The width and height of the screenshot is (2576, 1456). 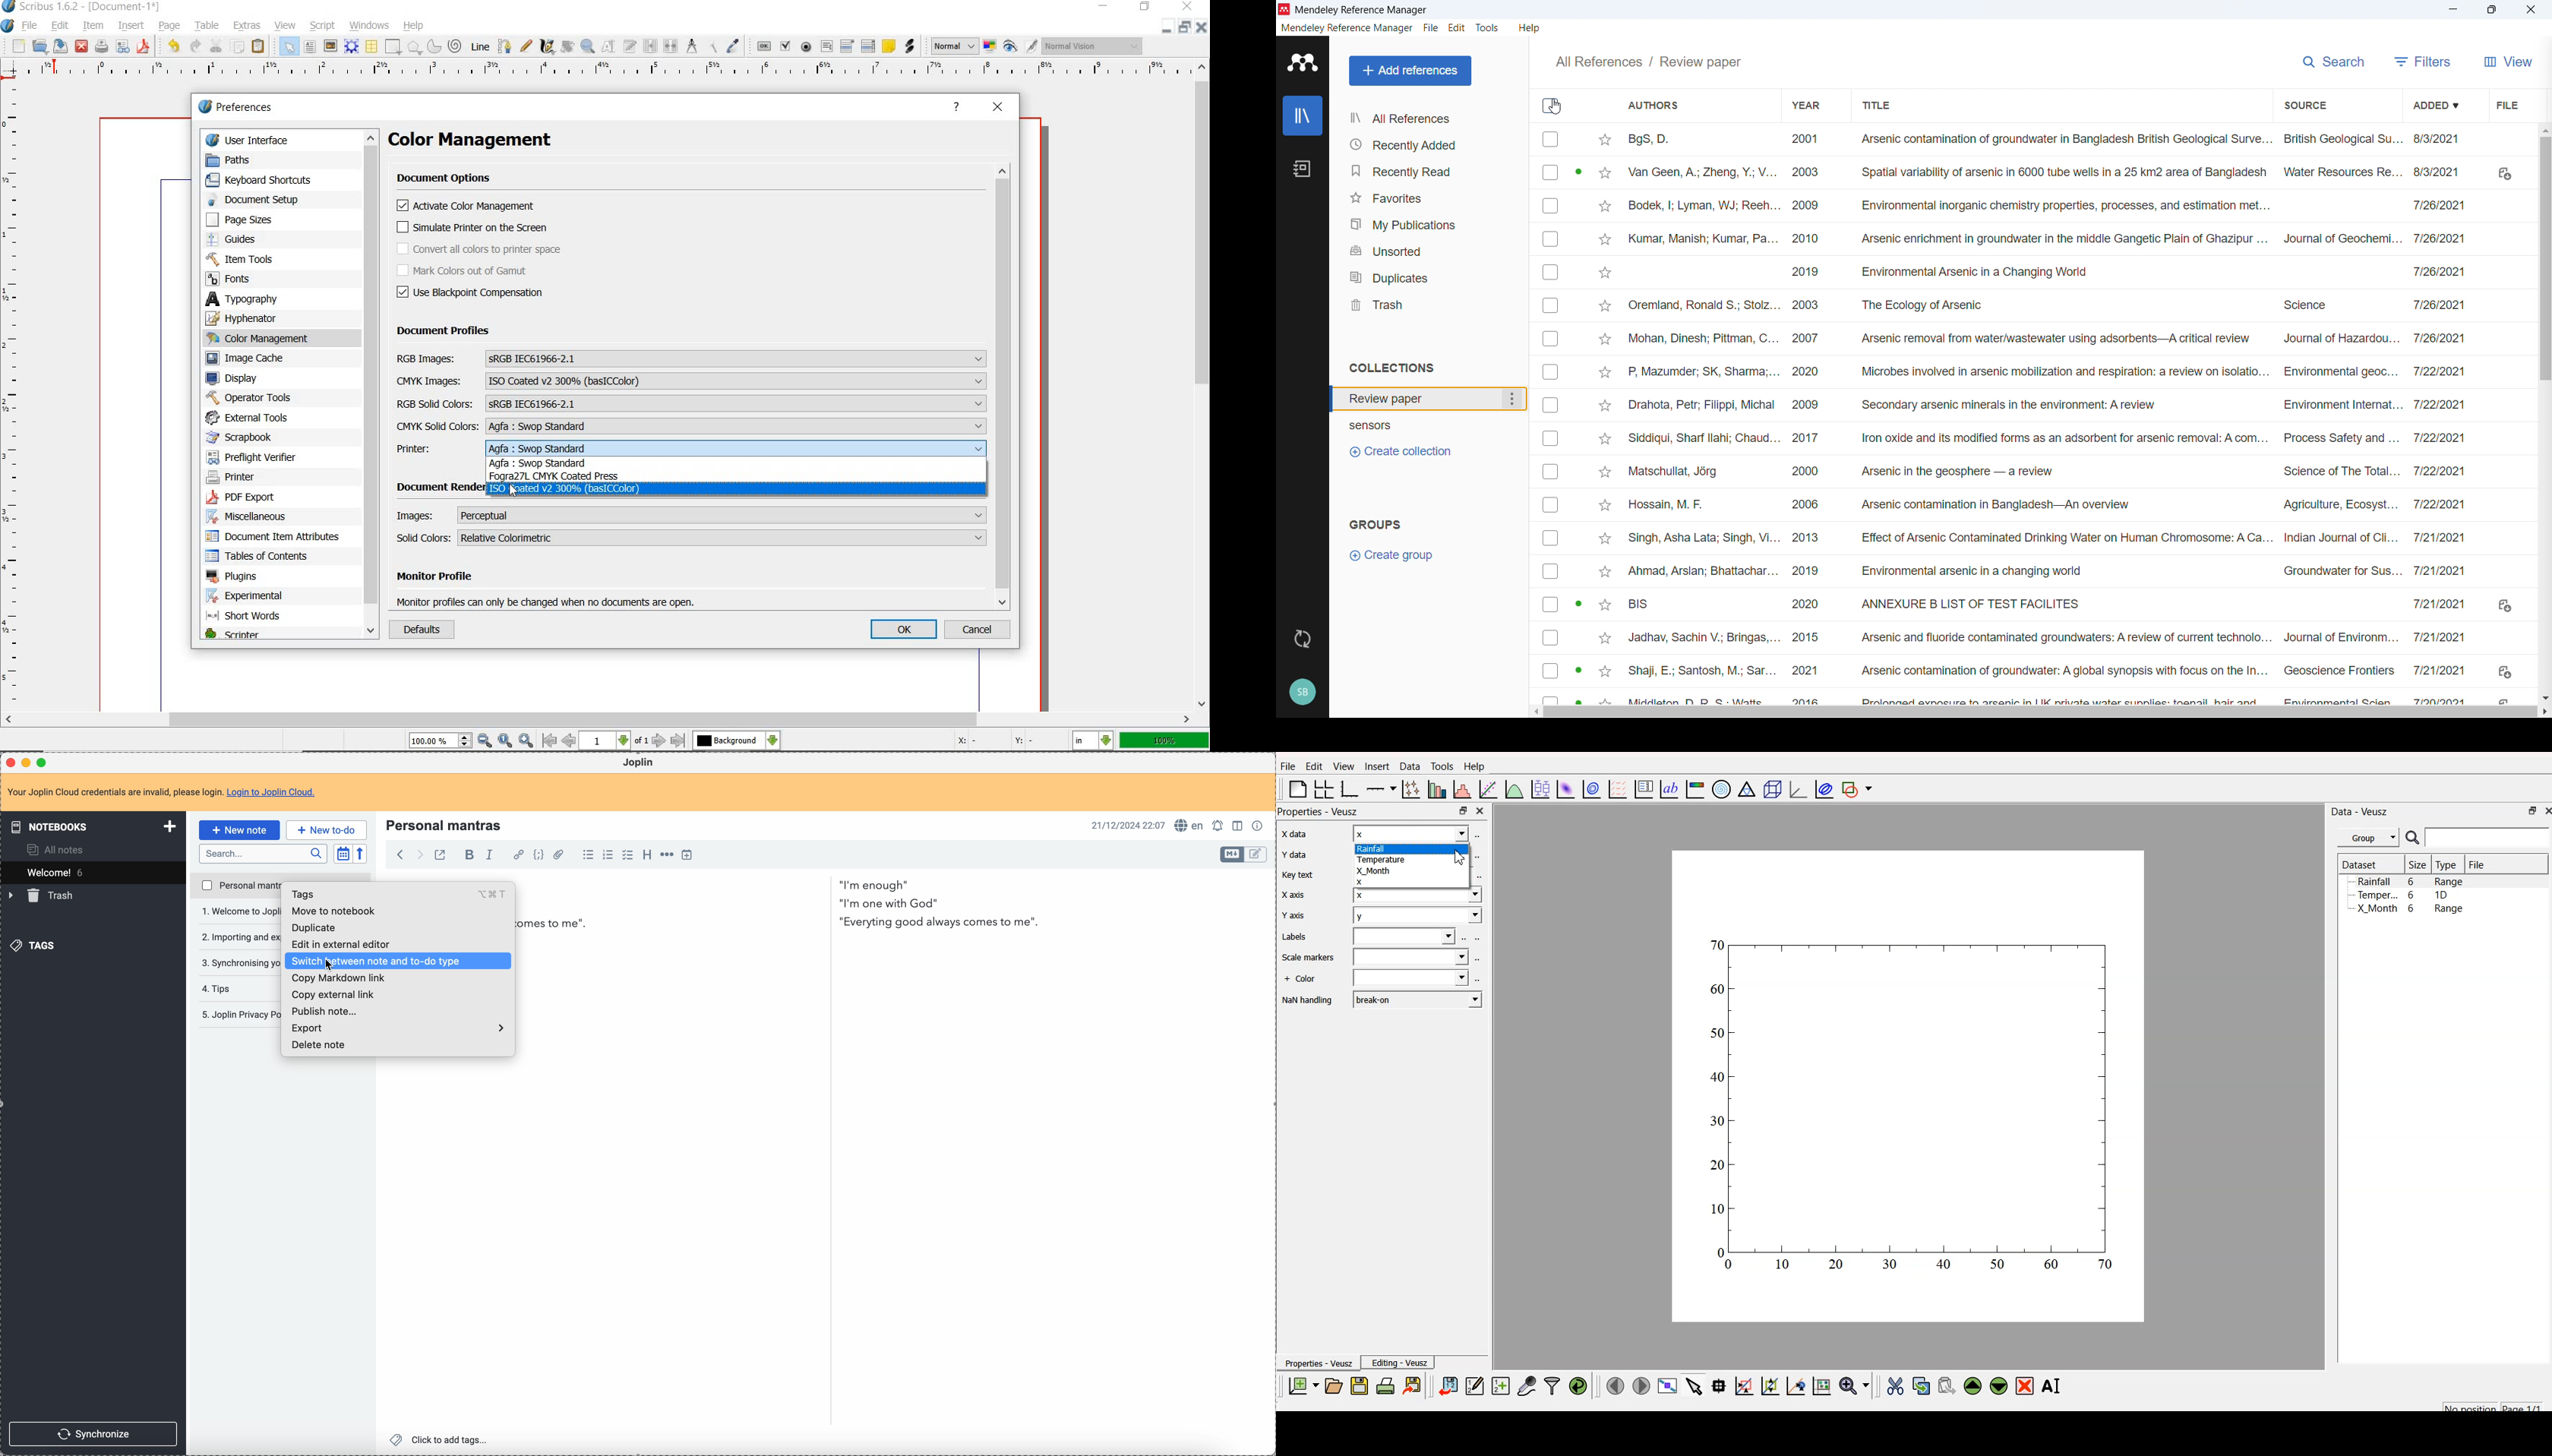 I want to click on preflight verifier, so click(x=263, y=457).